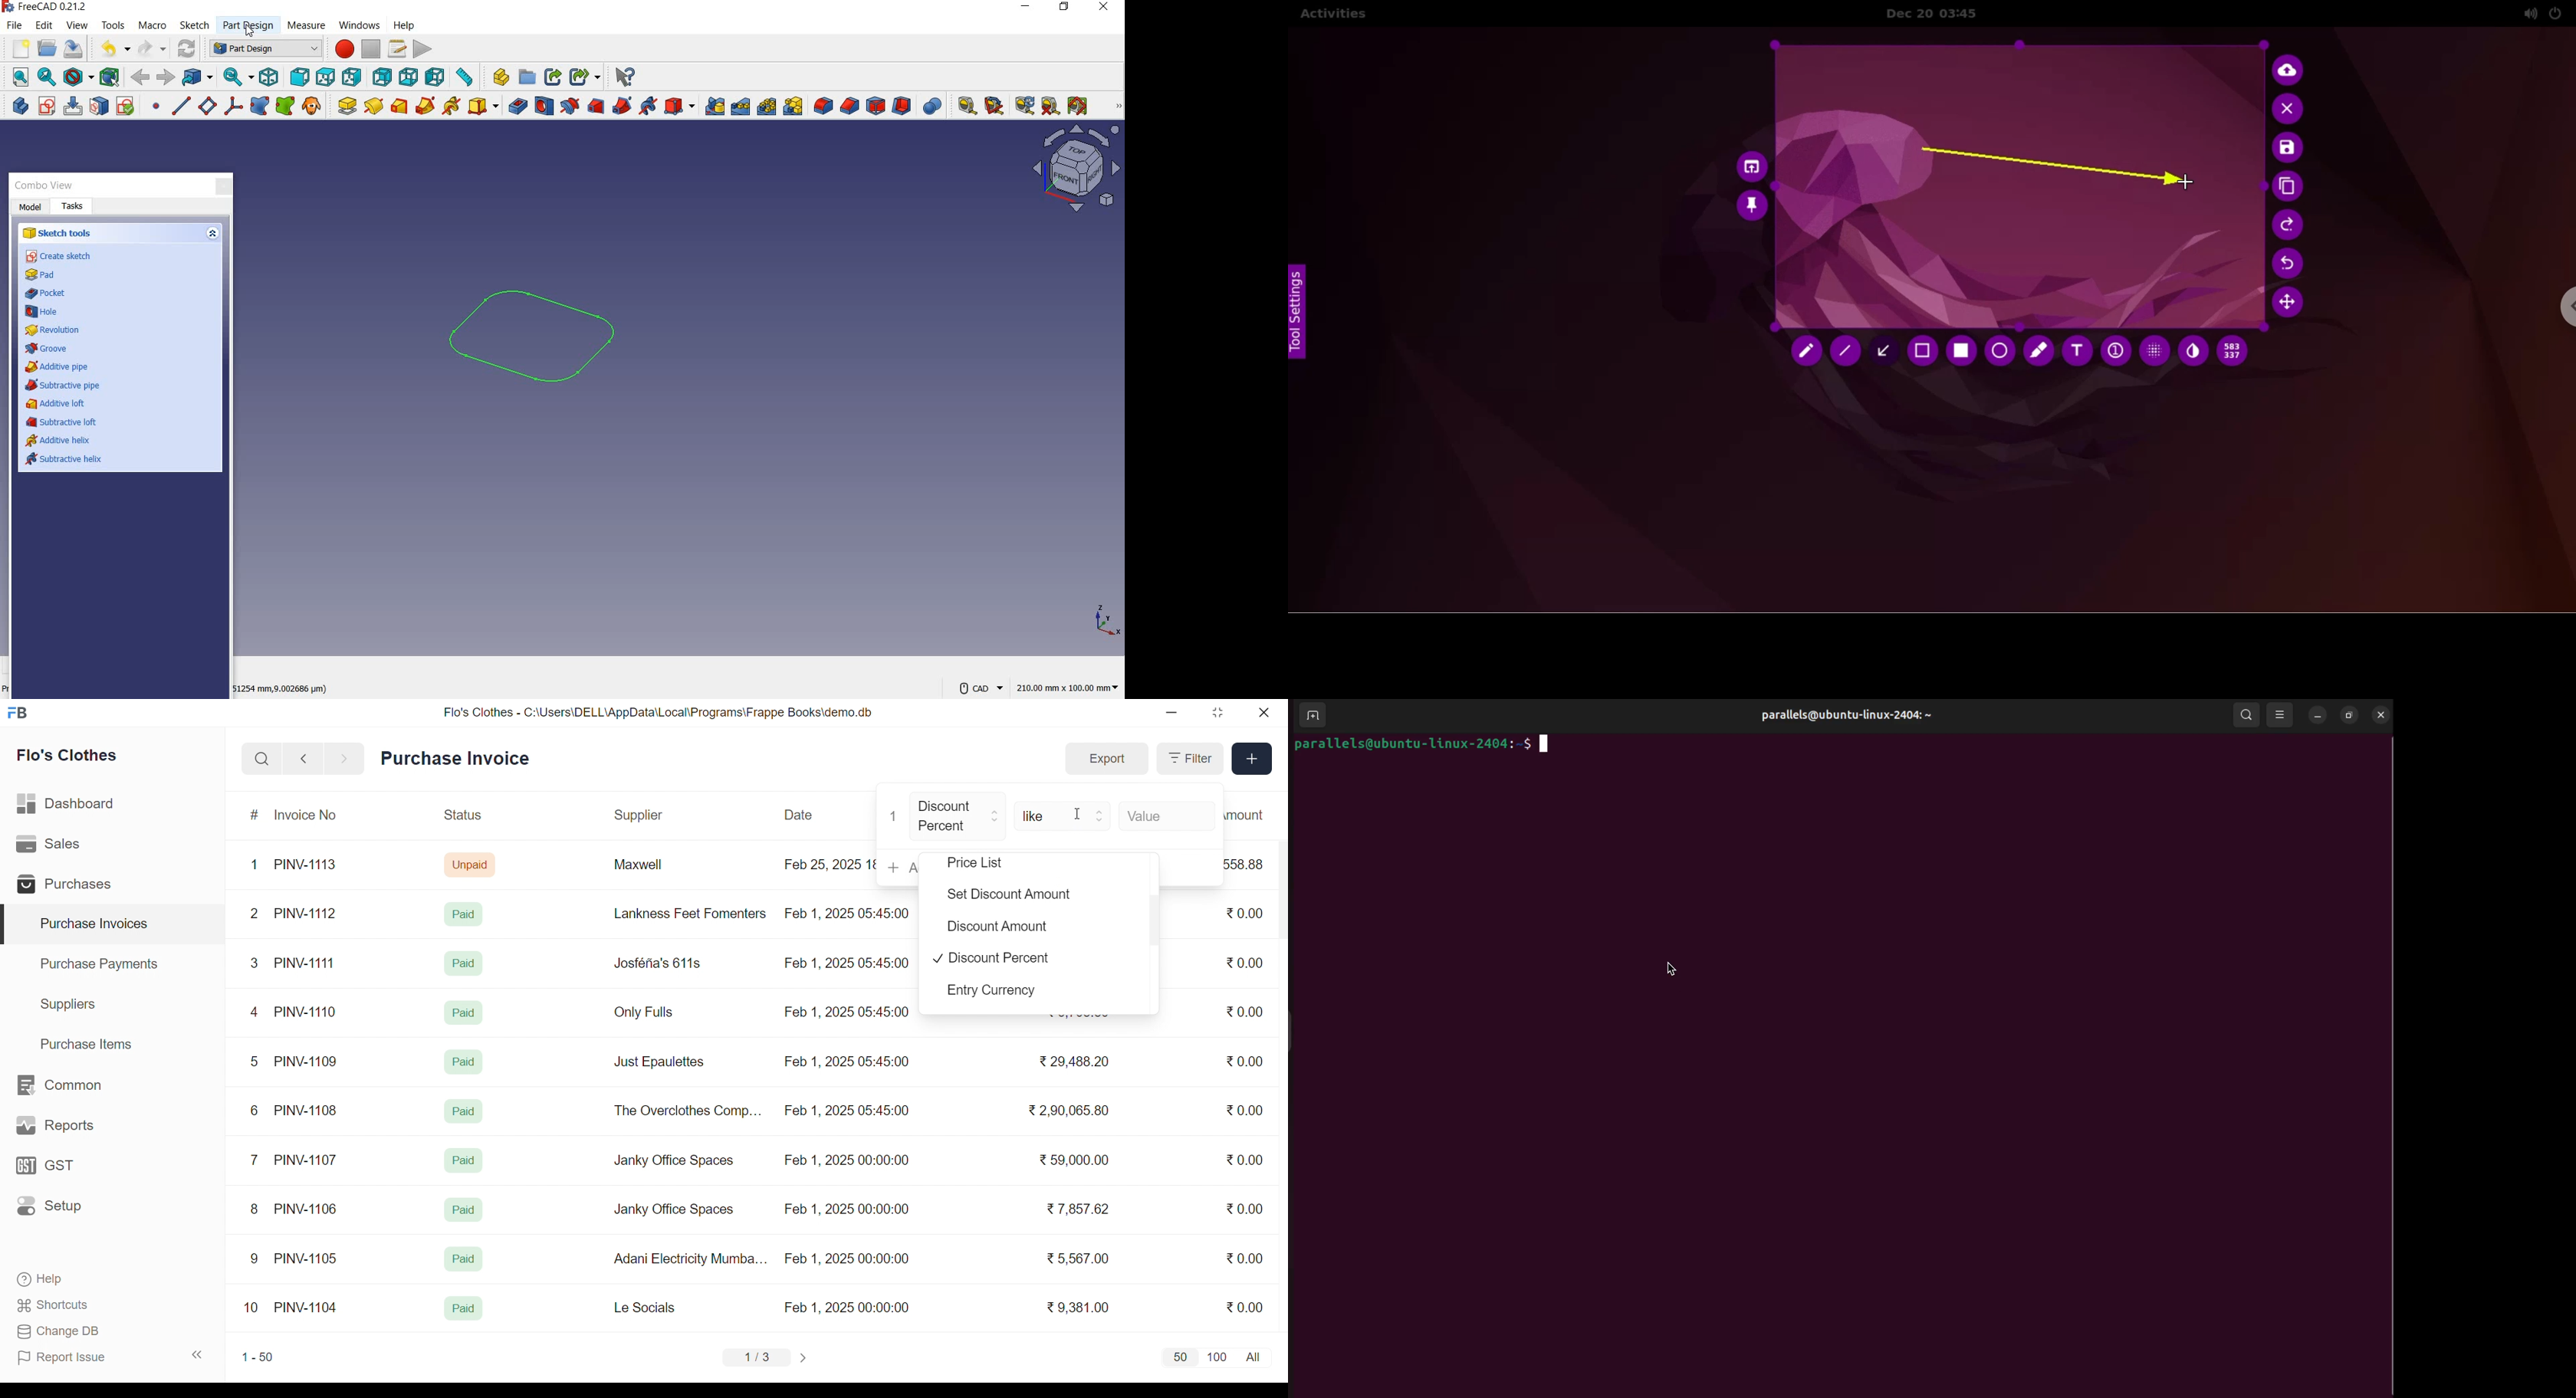 This screenshot has height=1400, width=2576. I want to click on Reports, so click(71, 1129).